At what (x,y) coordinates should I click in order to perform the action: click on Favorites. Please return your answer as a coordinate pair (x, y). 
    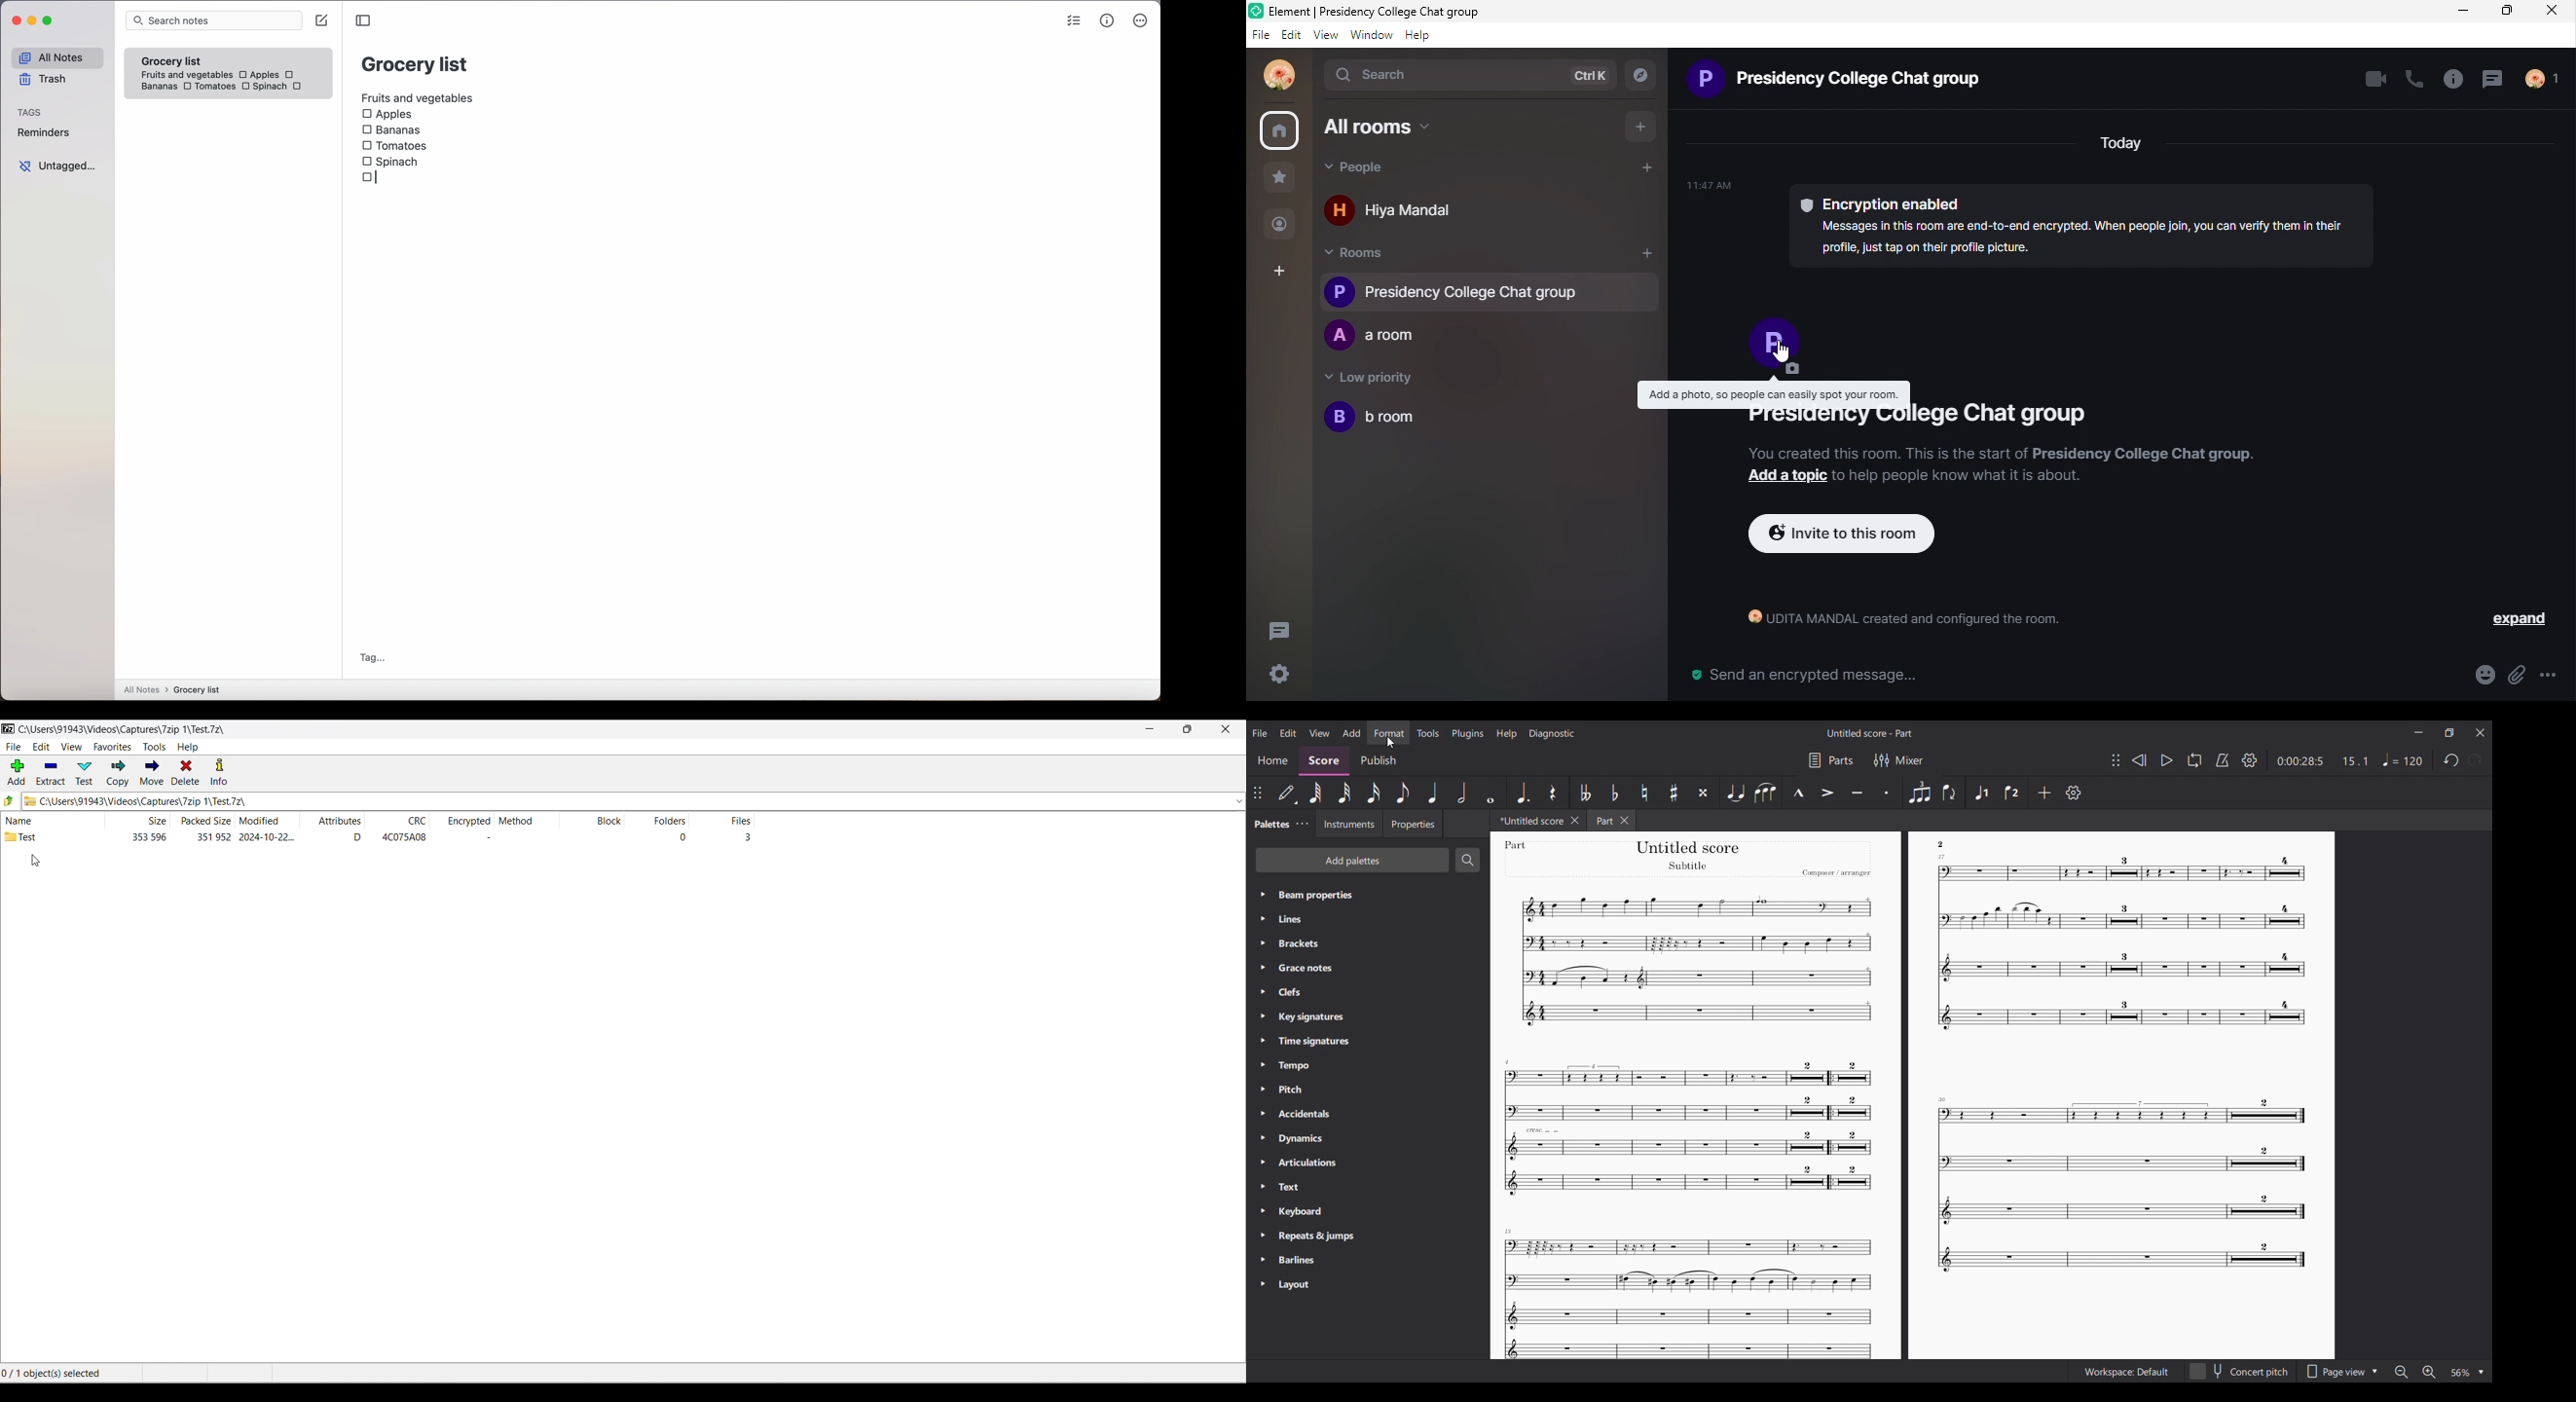
    Looking at the image, I should click on (113, 747).